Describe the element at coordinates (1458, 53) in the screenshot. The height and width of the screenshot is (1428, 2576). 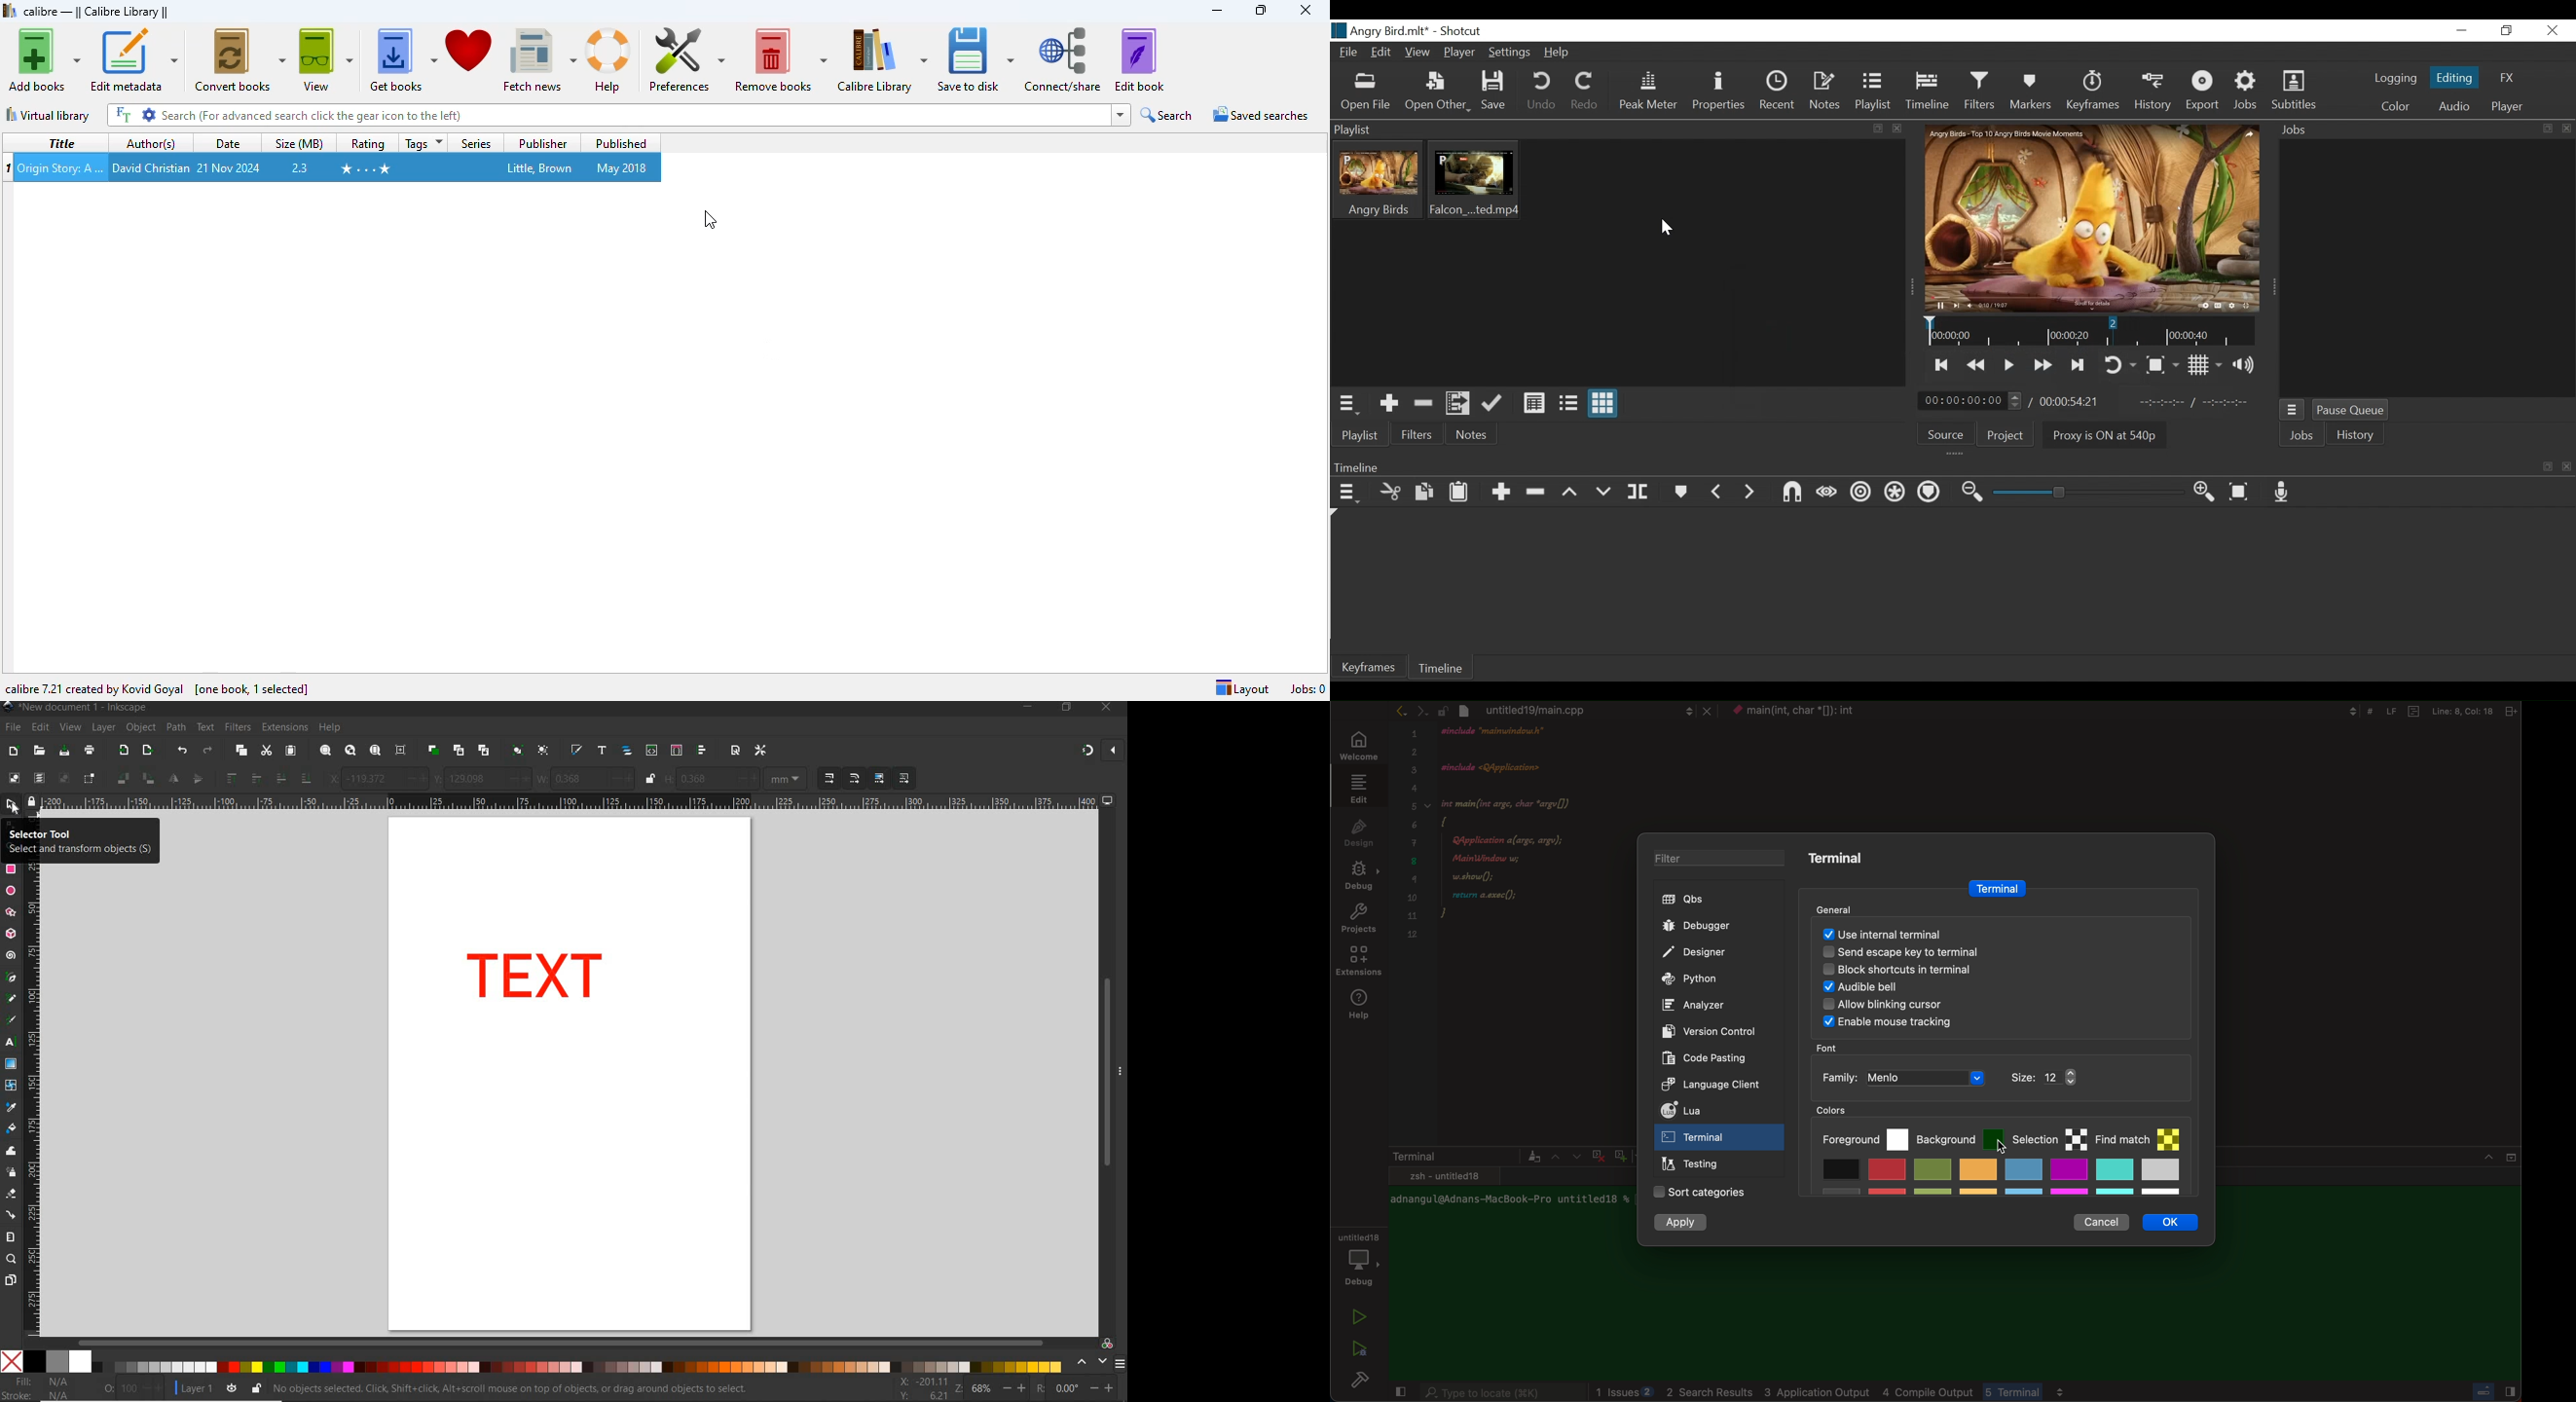
I see `Player` at that location.